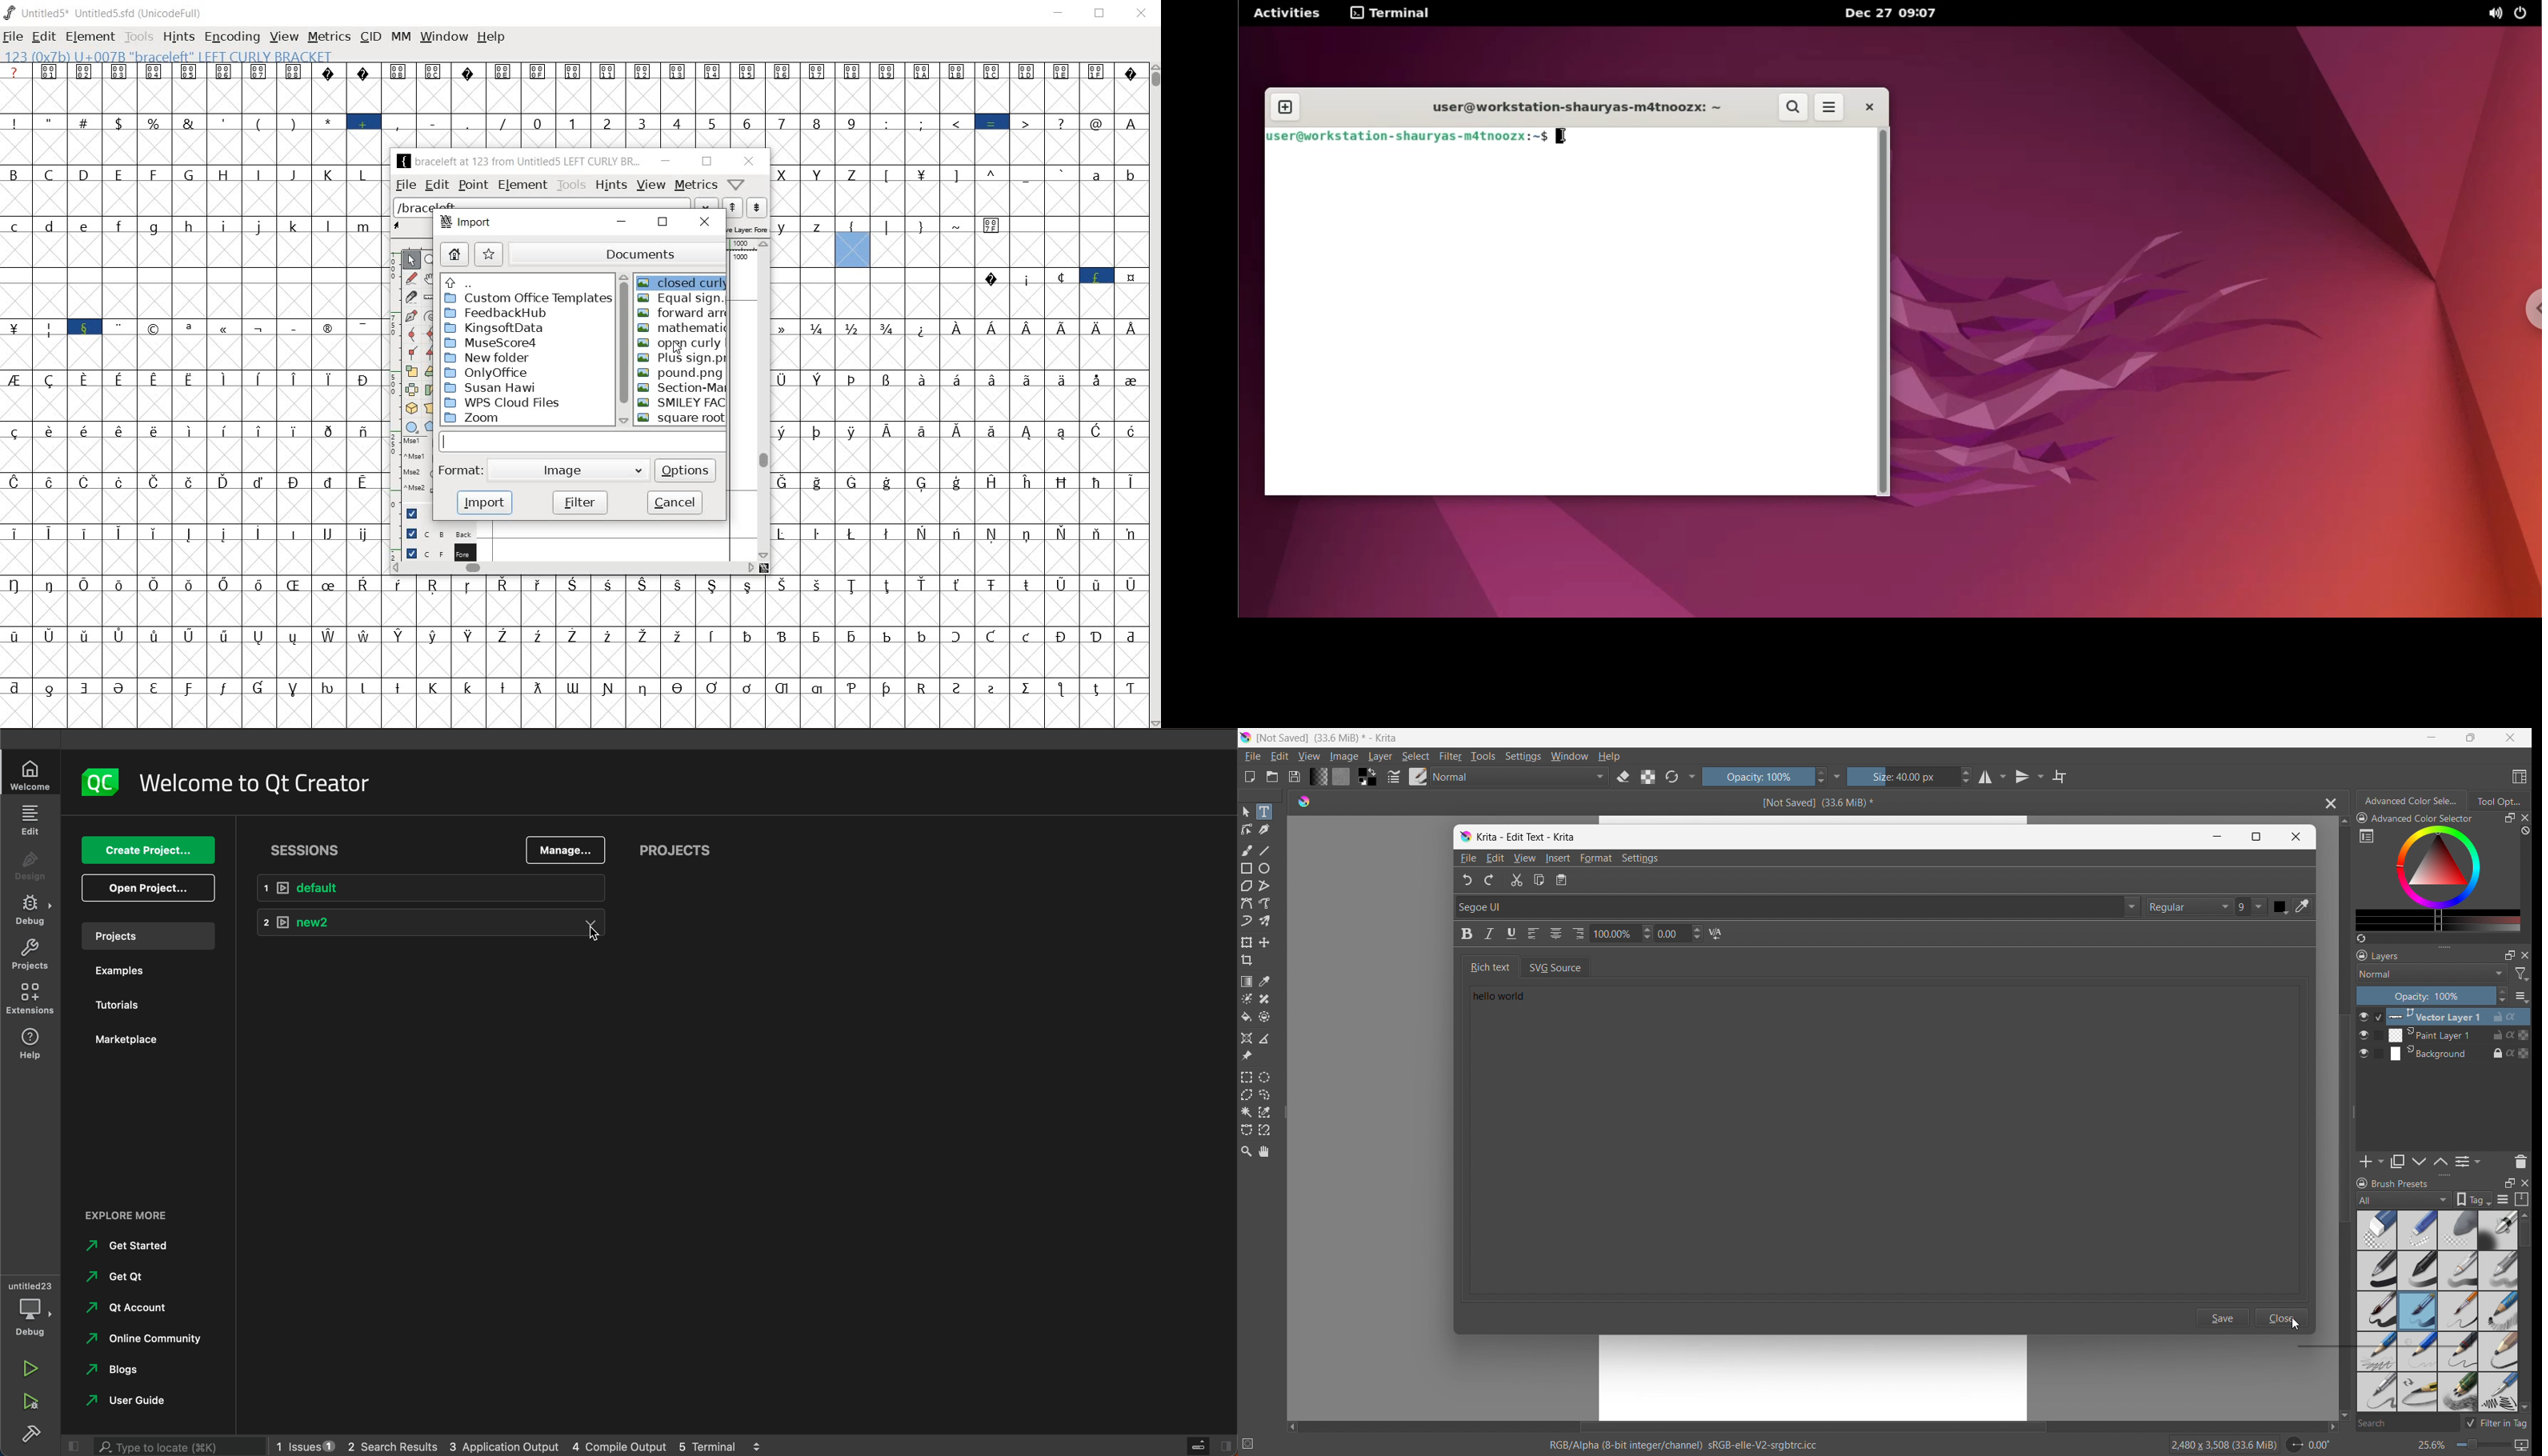 This screenshot has width=2548, height=1456. I want to click on more settings, so click(1838, 776).